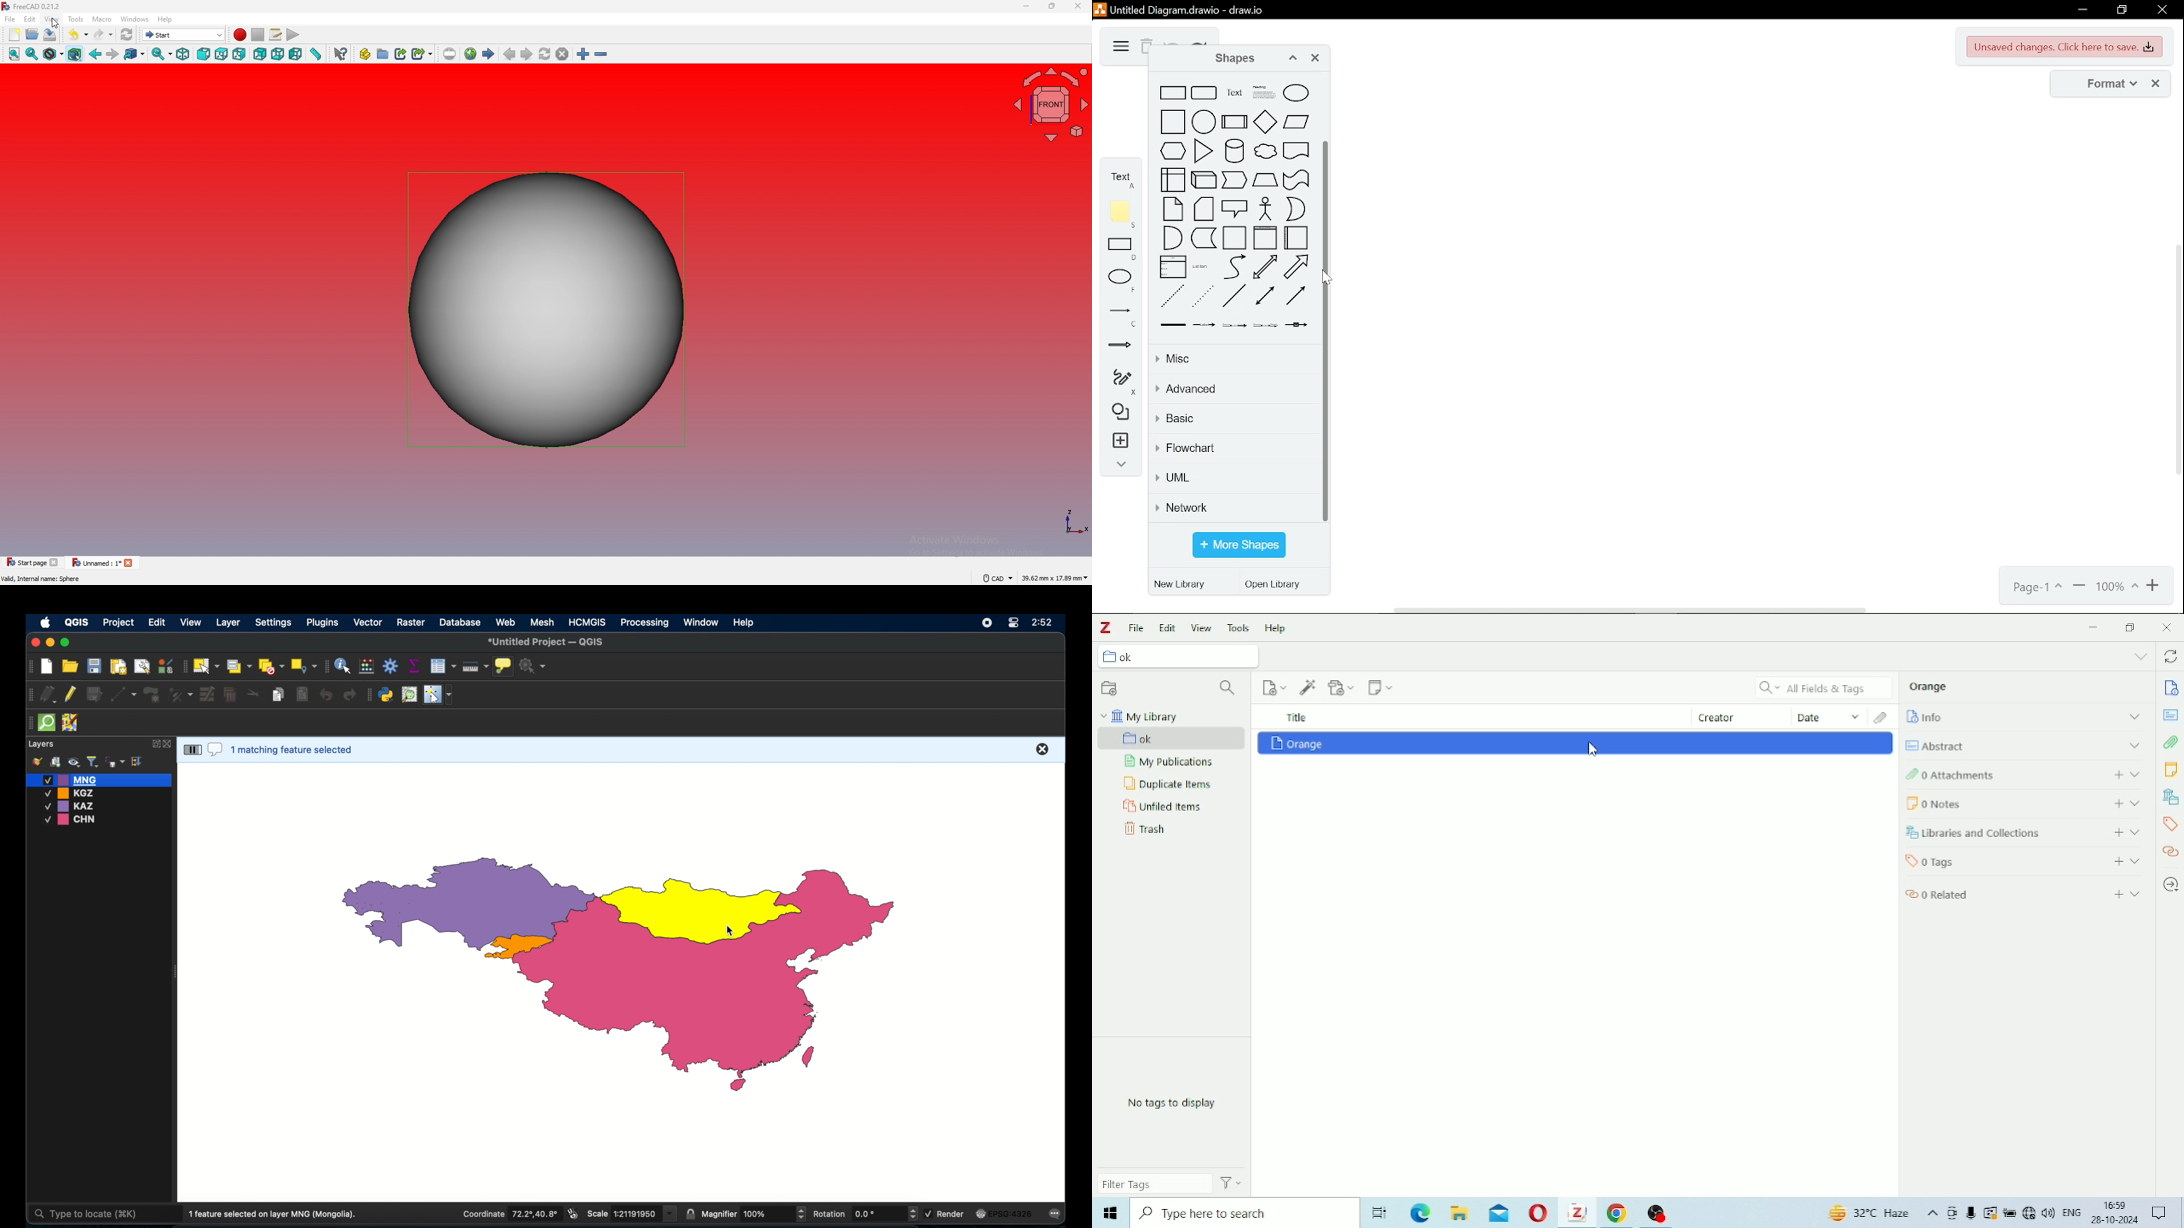  What do you see at coordinates (1139, 716) in the screenshot?
I see `My Library` at bounding box center [1139, 716].